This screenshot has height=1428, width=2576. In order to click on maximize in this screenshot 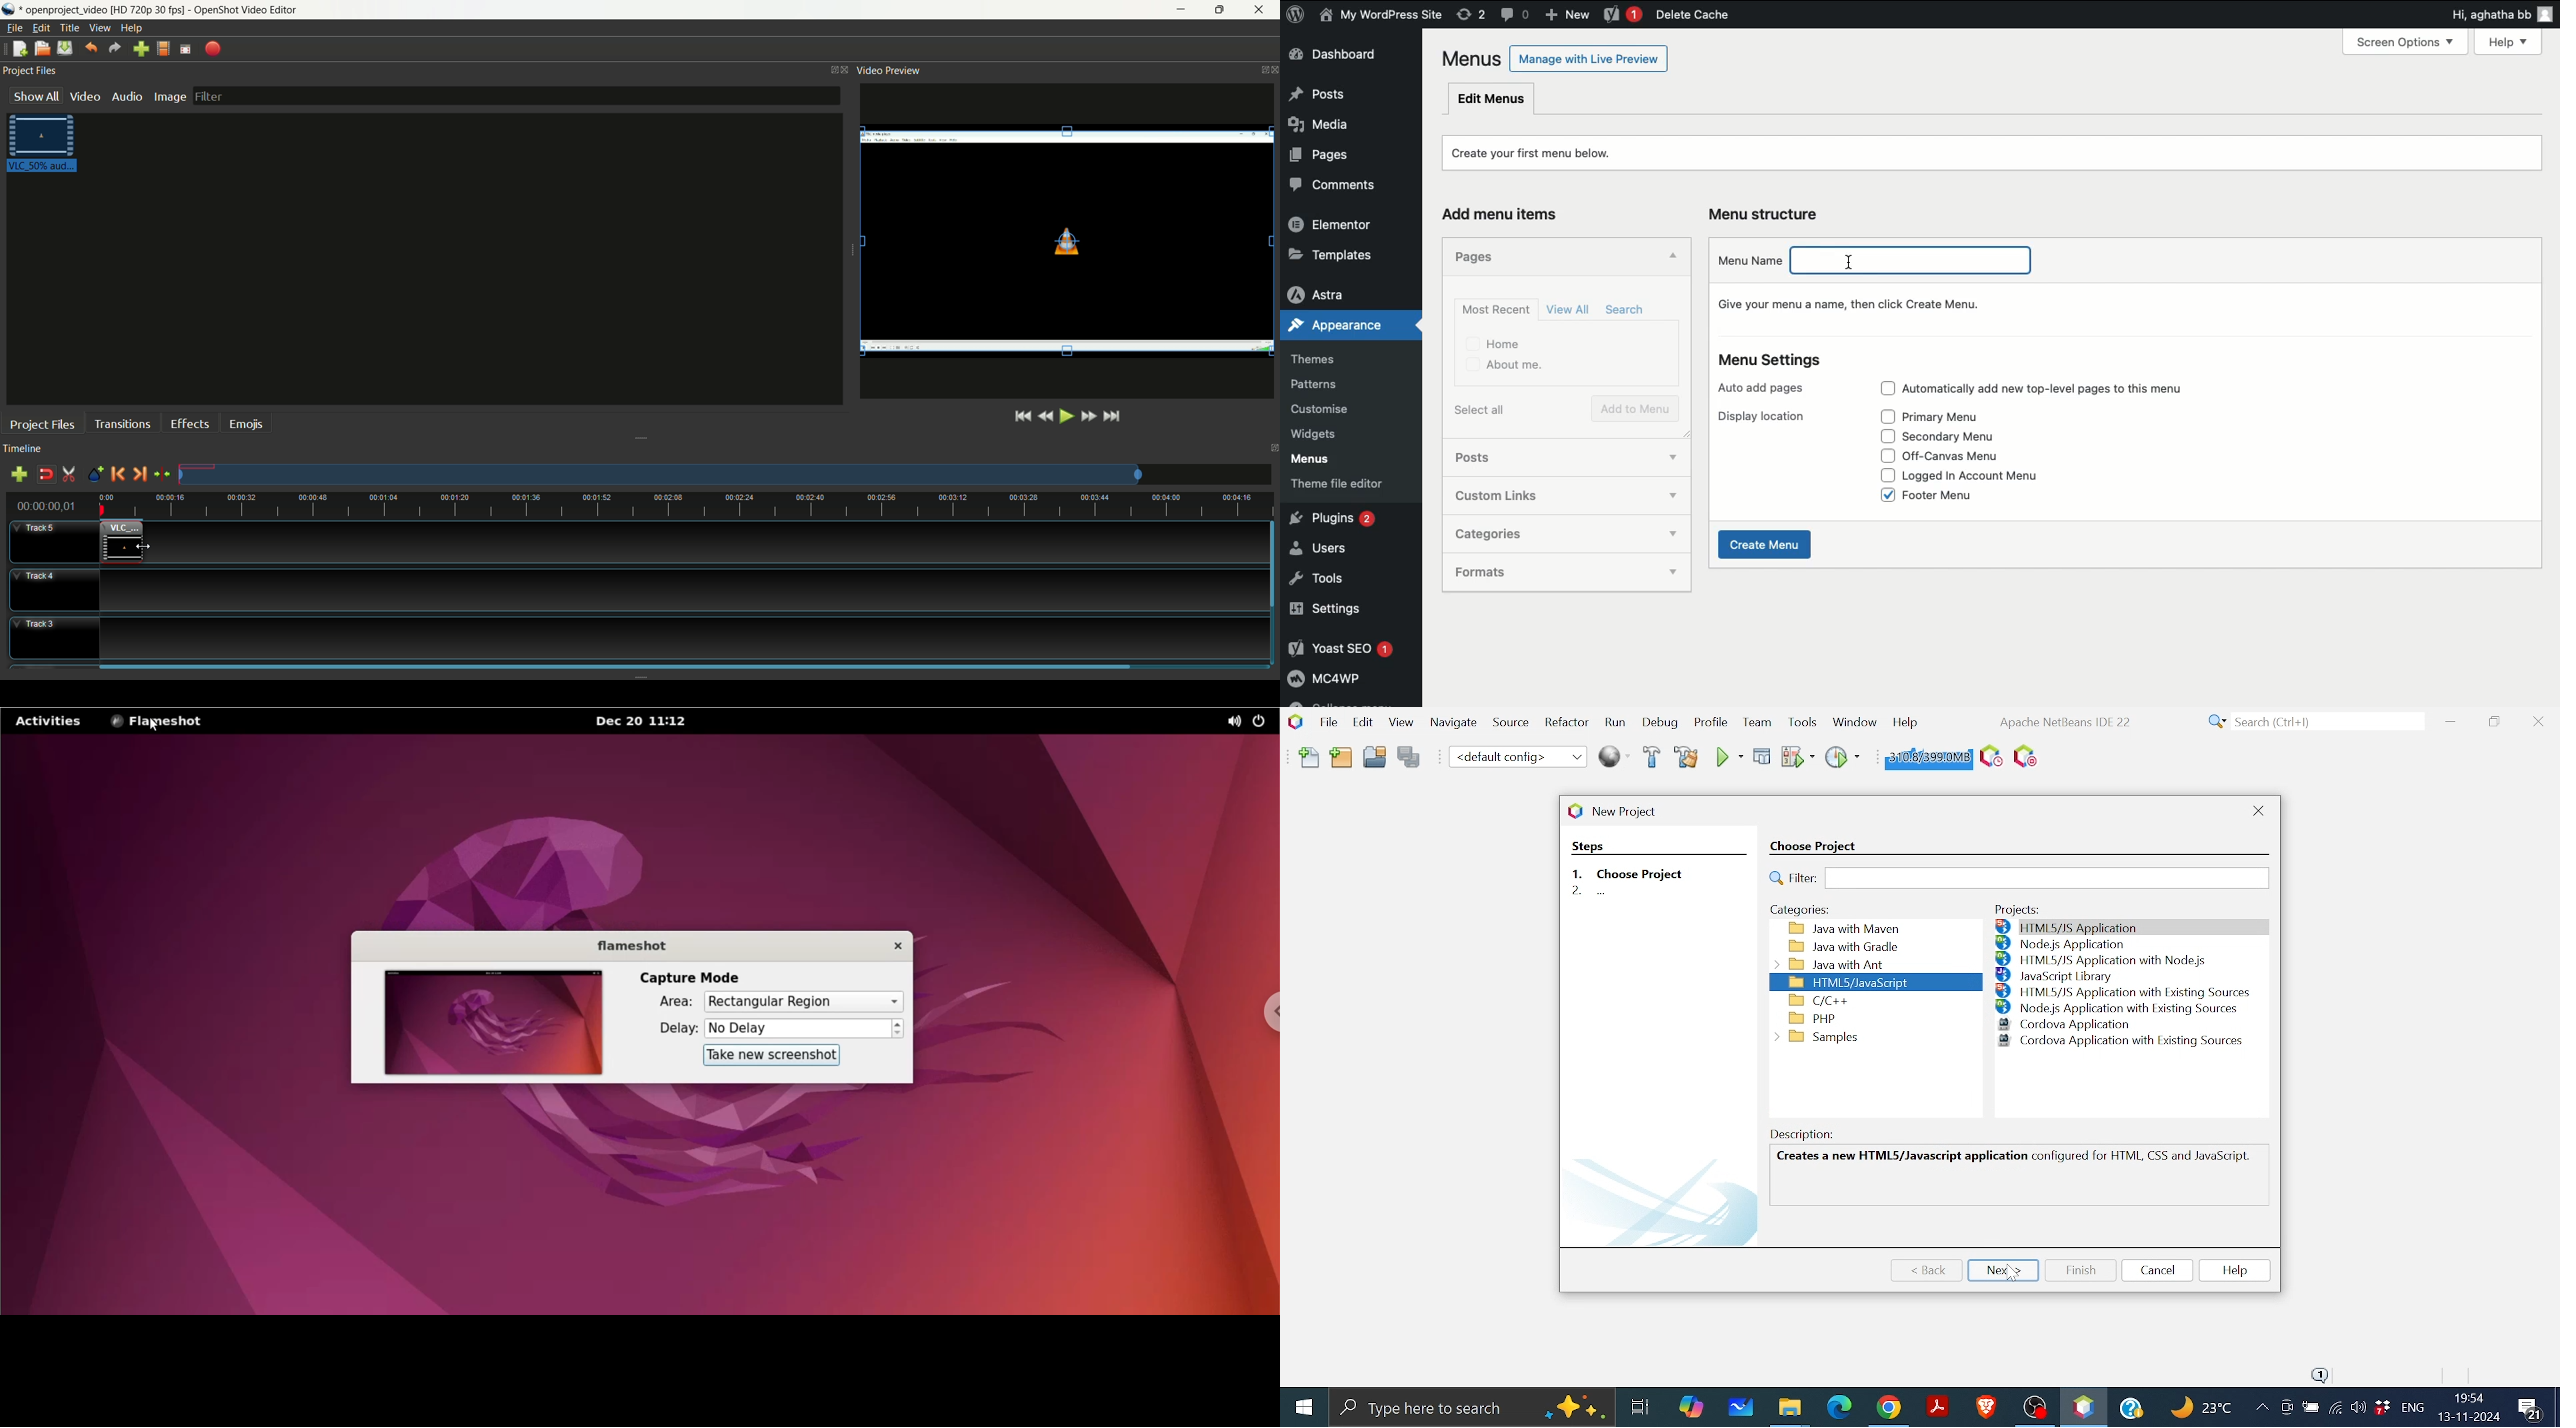, I will do `click(1221, 10)`.